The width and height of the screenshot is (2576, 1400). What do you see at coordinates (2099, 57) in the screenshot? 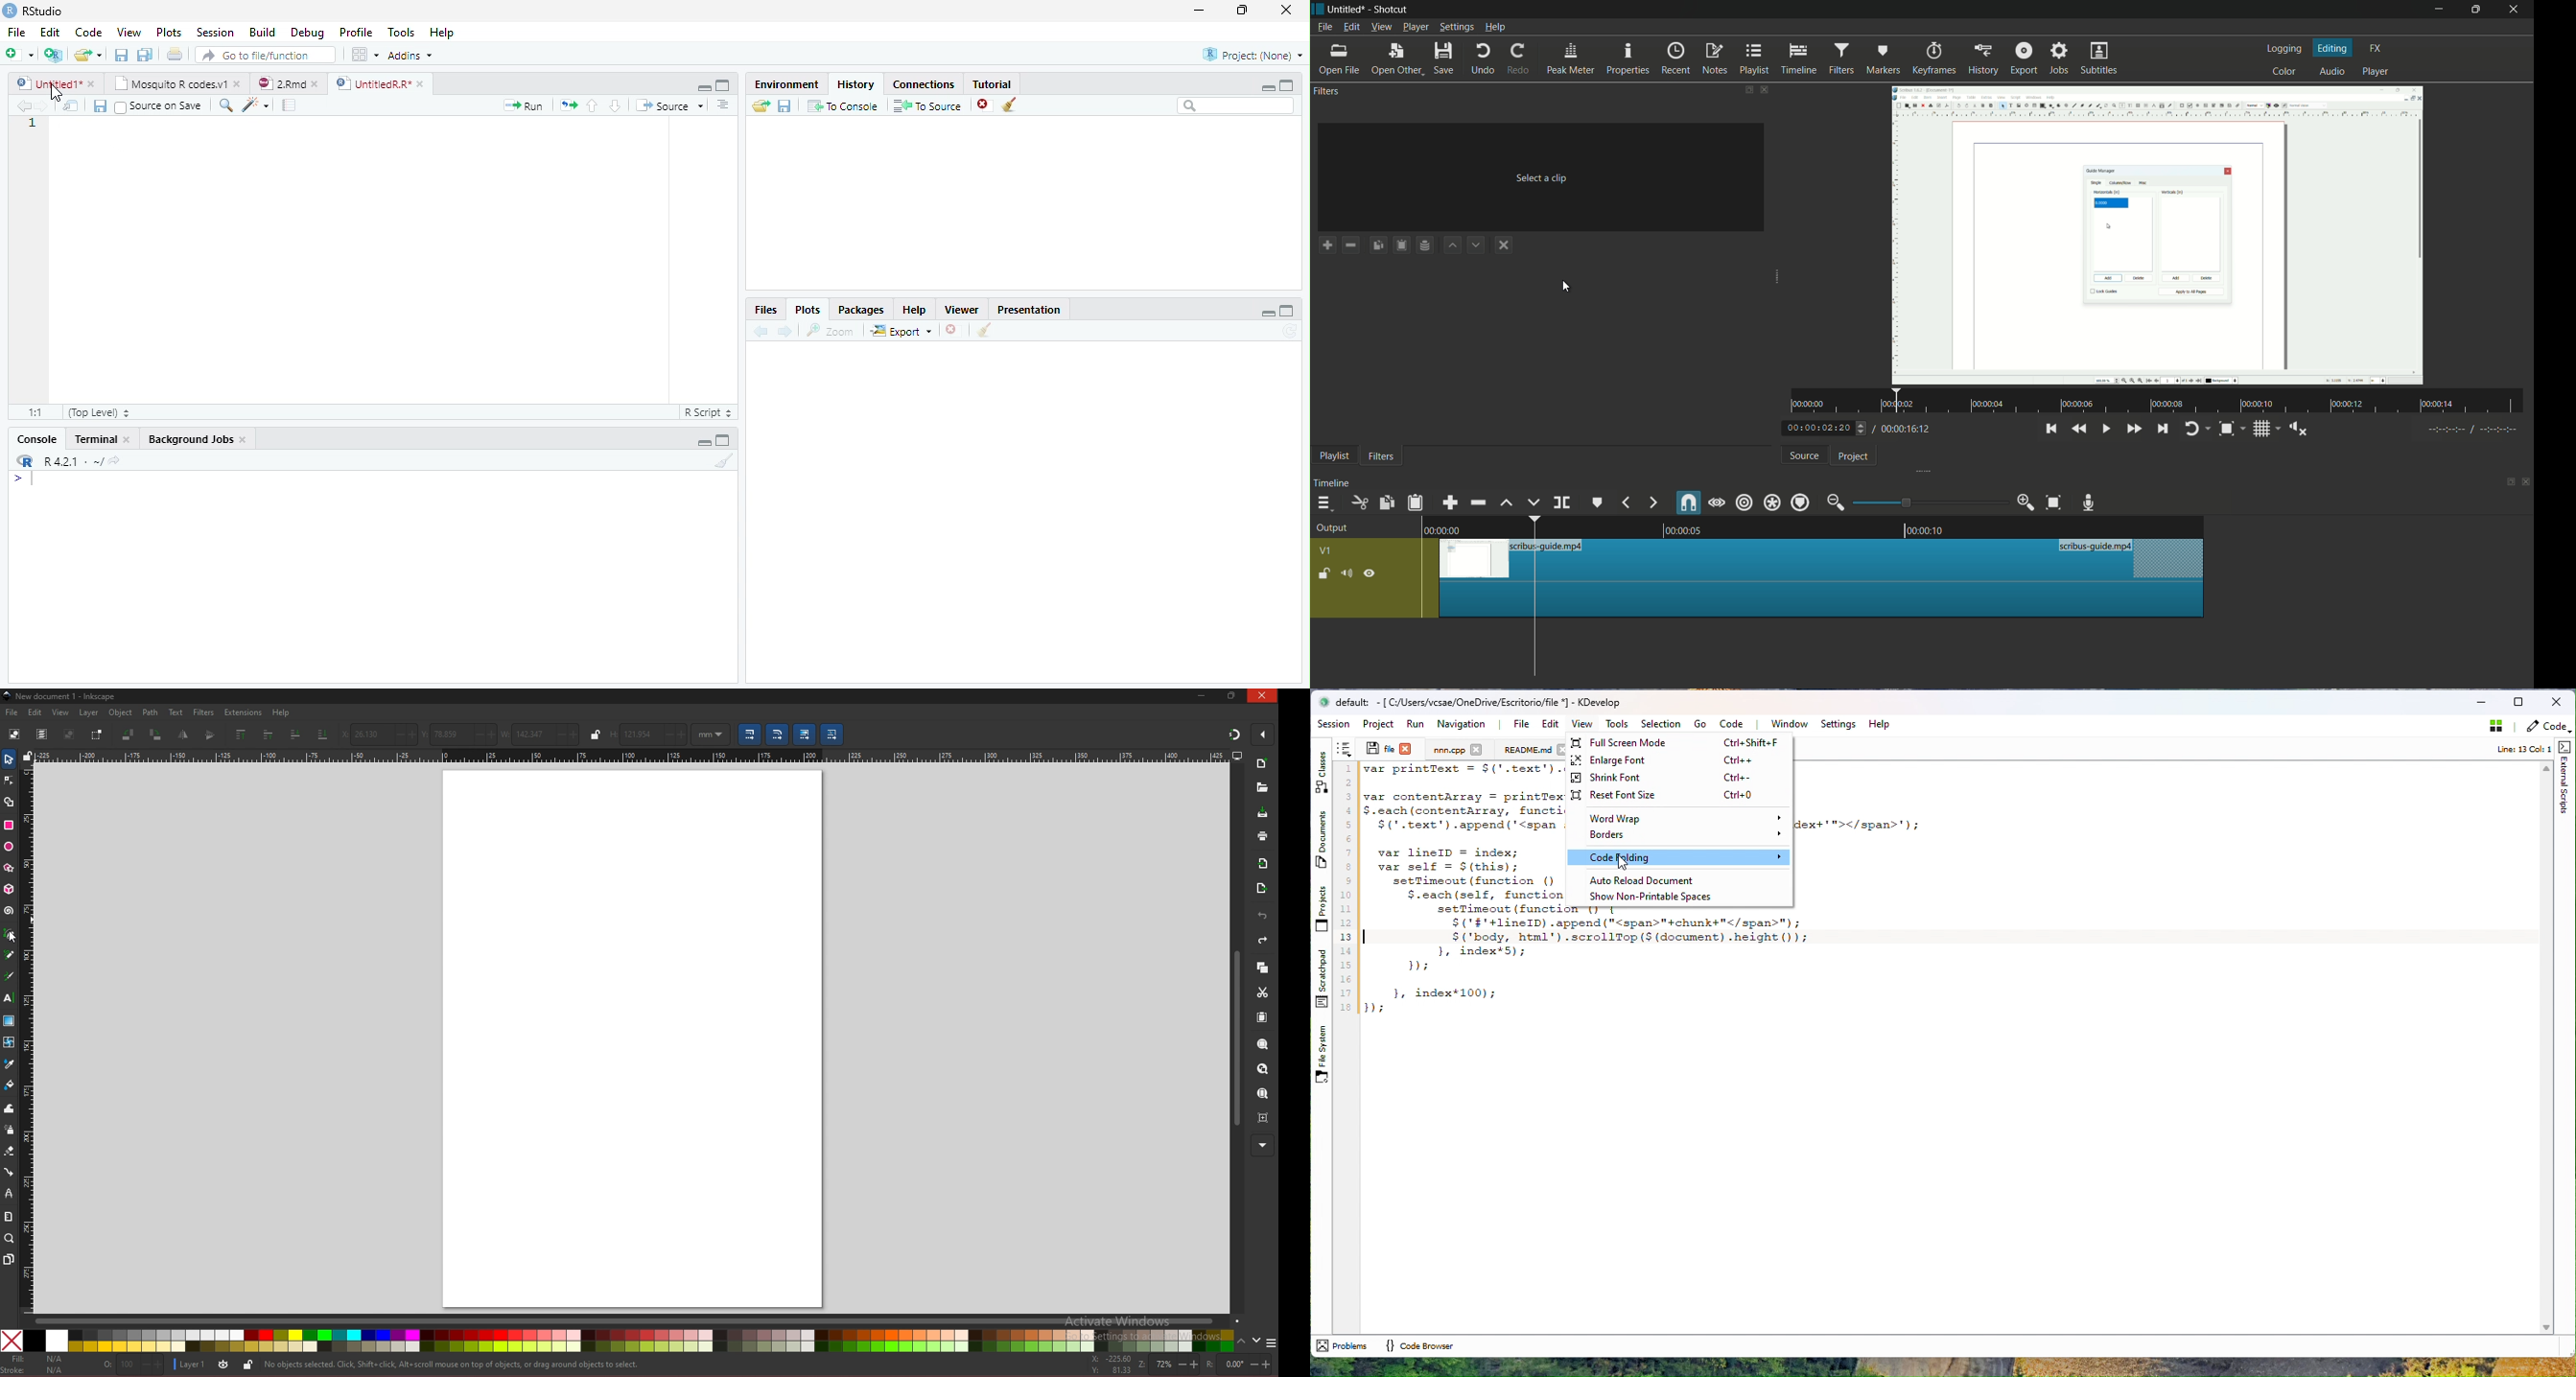
I see `subtitles` at bounding box center [2099, 57].